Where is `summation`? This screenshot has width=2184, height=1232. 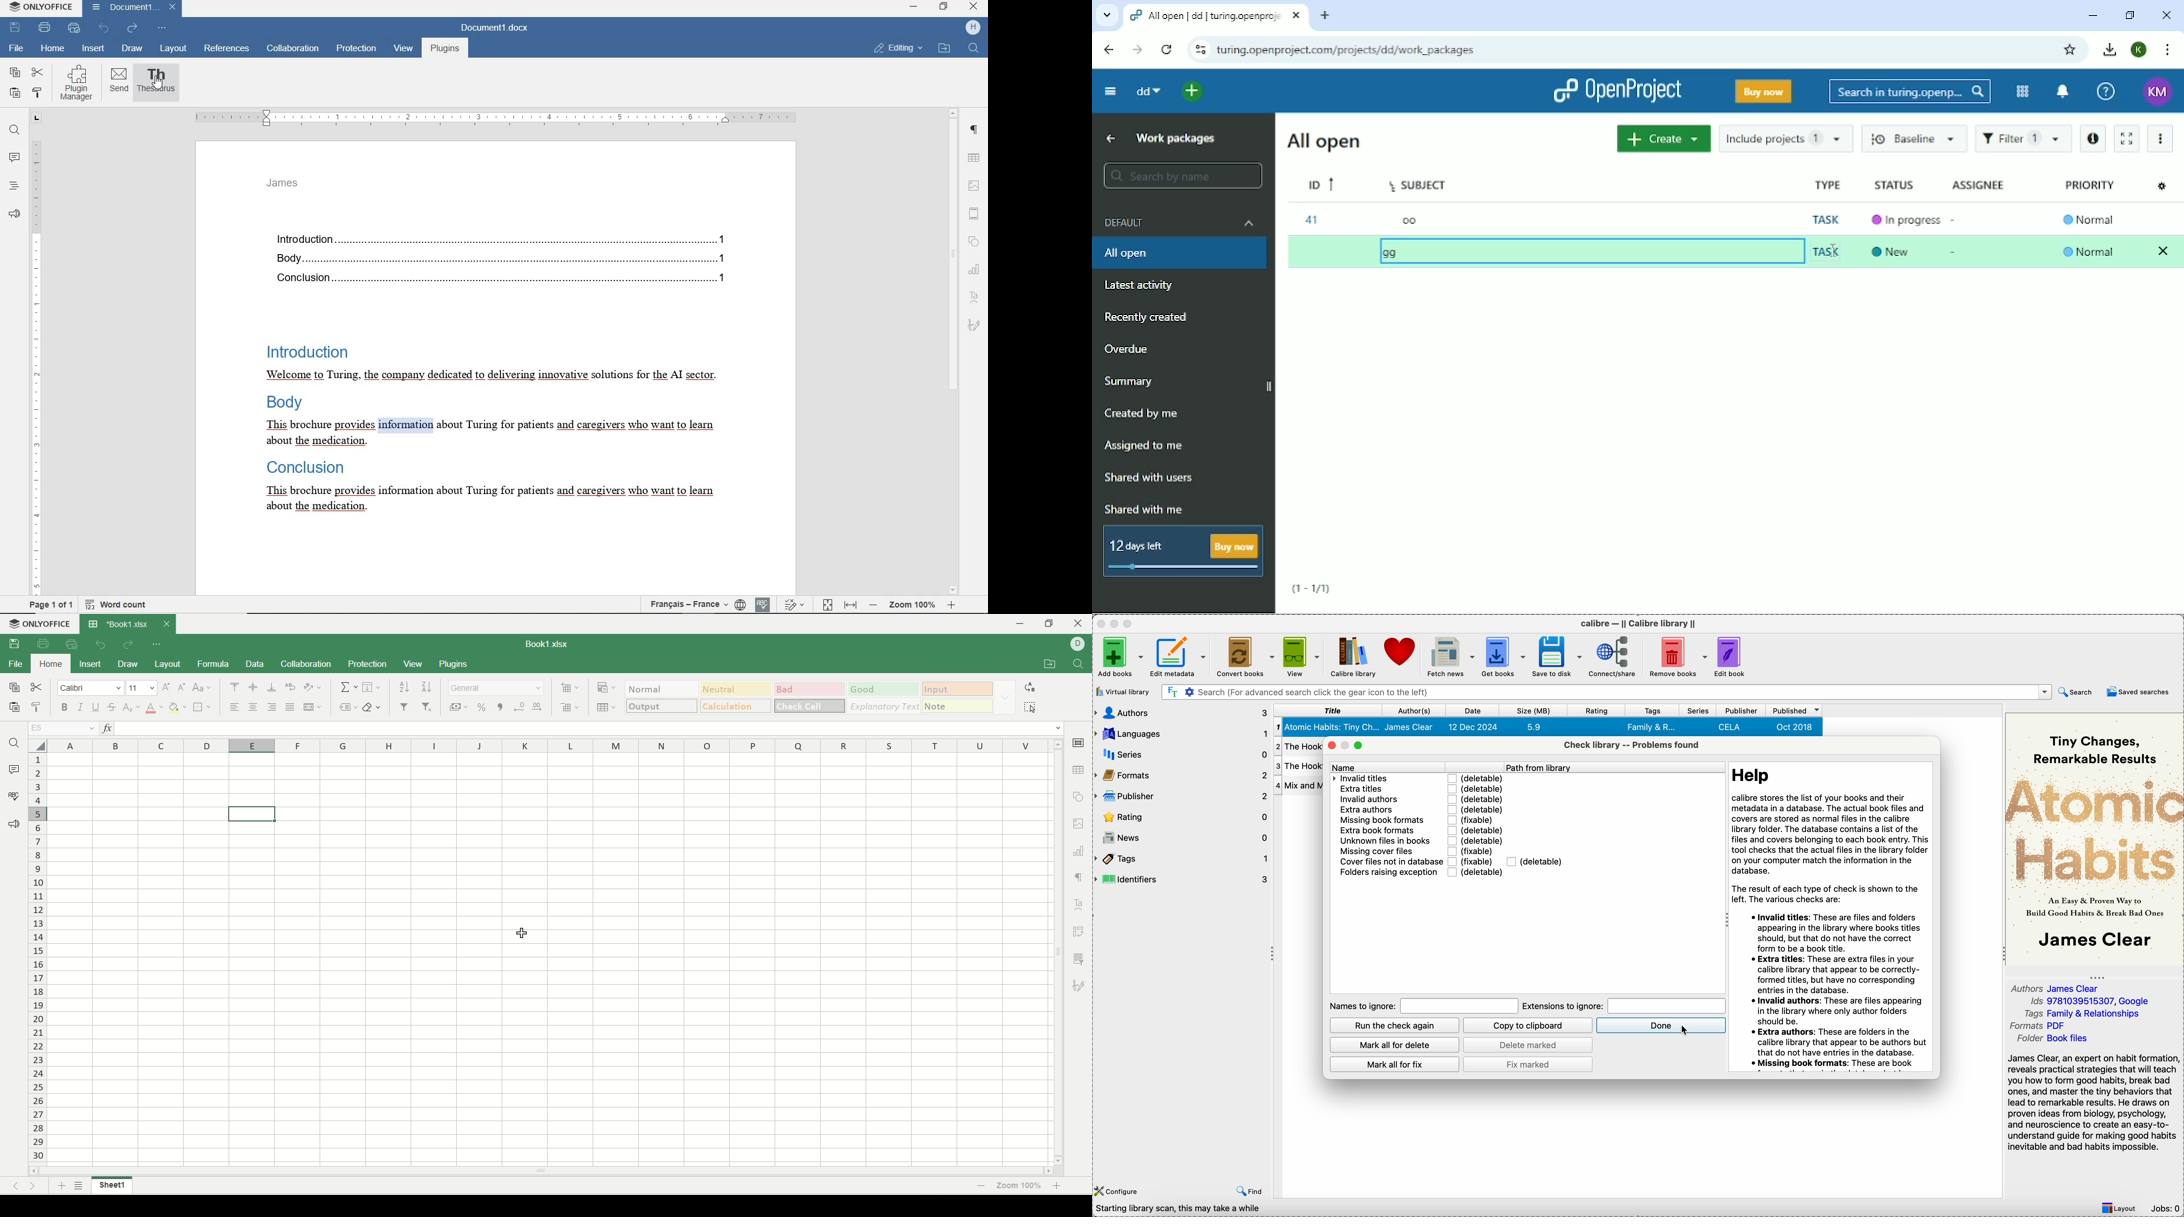 summation is located at coordinates (350, 687).